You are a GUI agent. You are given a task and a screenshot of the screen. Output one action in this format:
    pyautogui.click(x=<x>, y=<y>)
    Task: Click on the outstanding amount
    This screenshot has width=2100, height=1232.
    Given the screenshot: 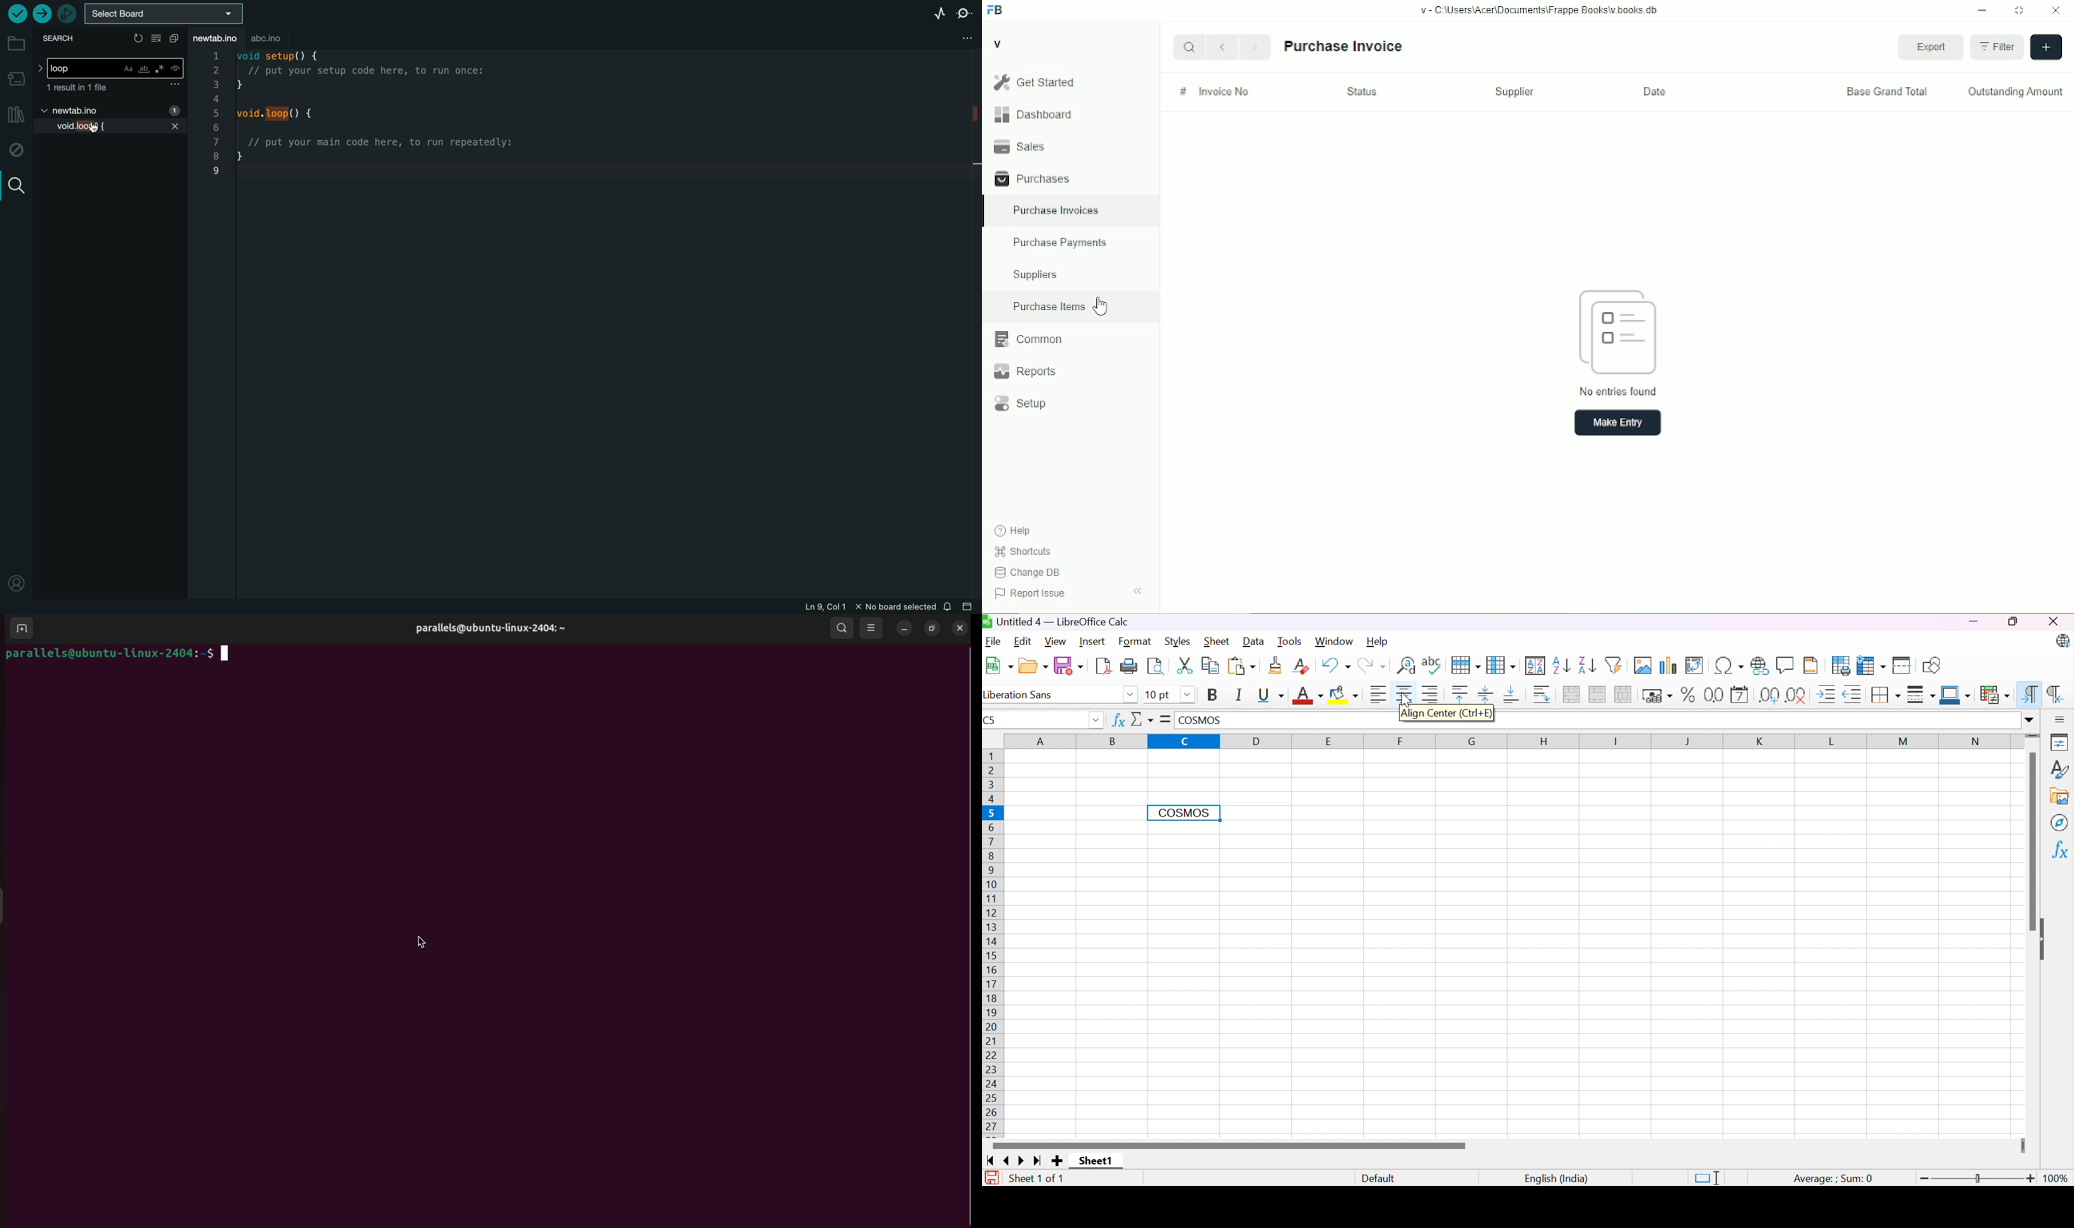 What is the action you would take?
    pyautogui.click(x=2016, y=93)
    